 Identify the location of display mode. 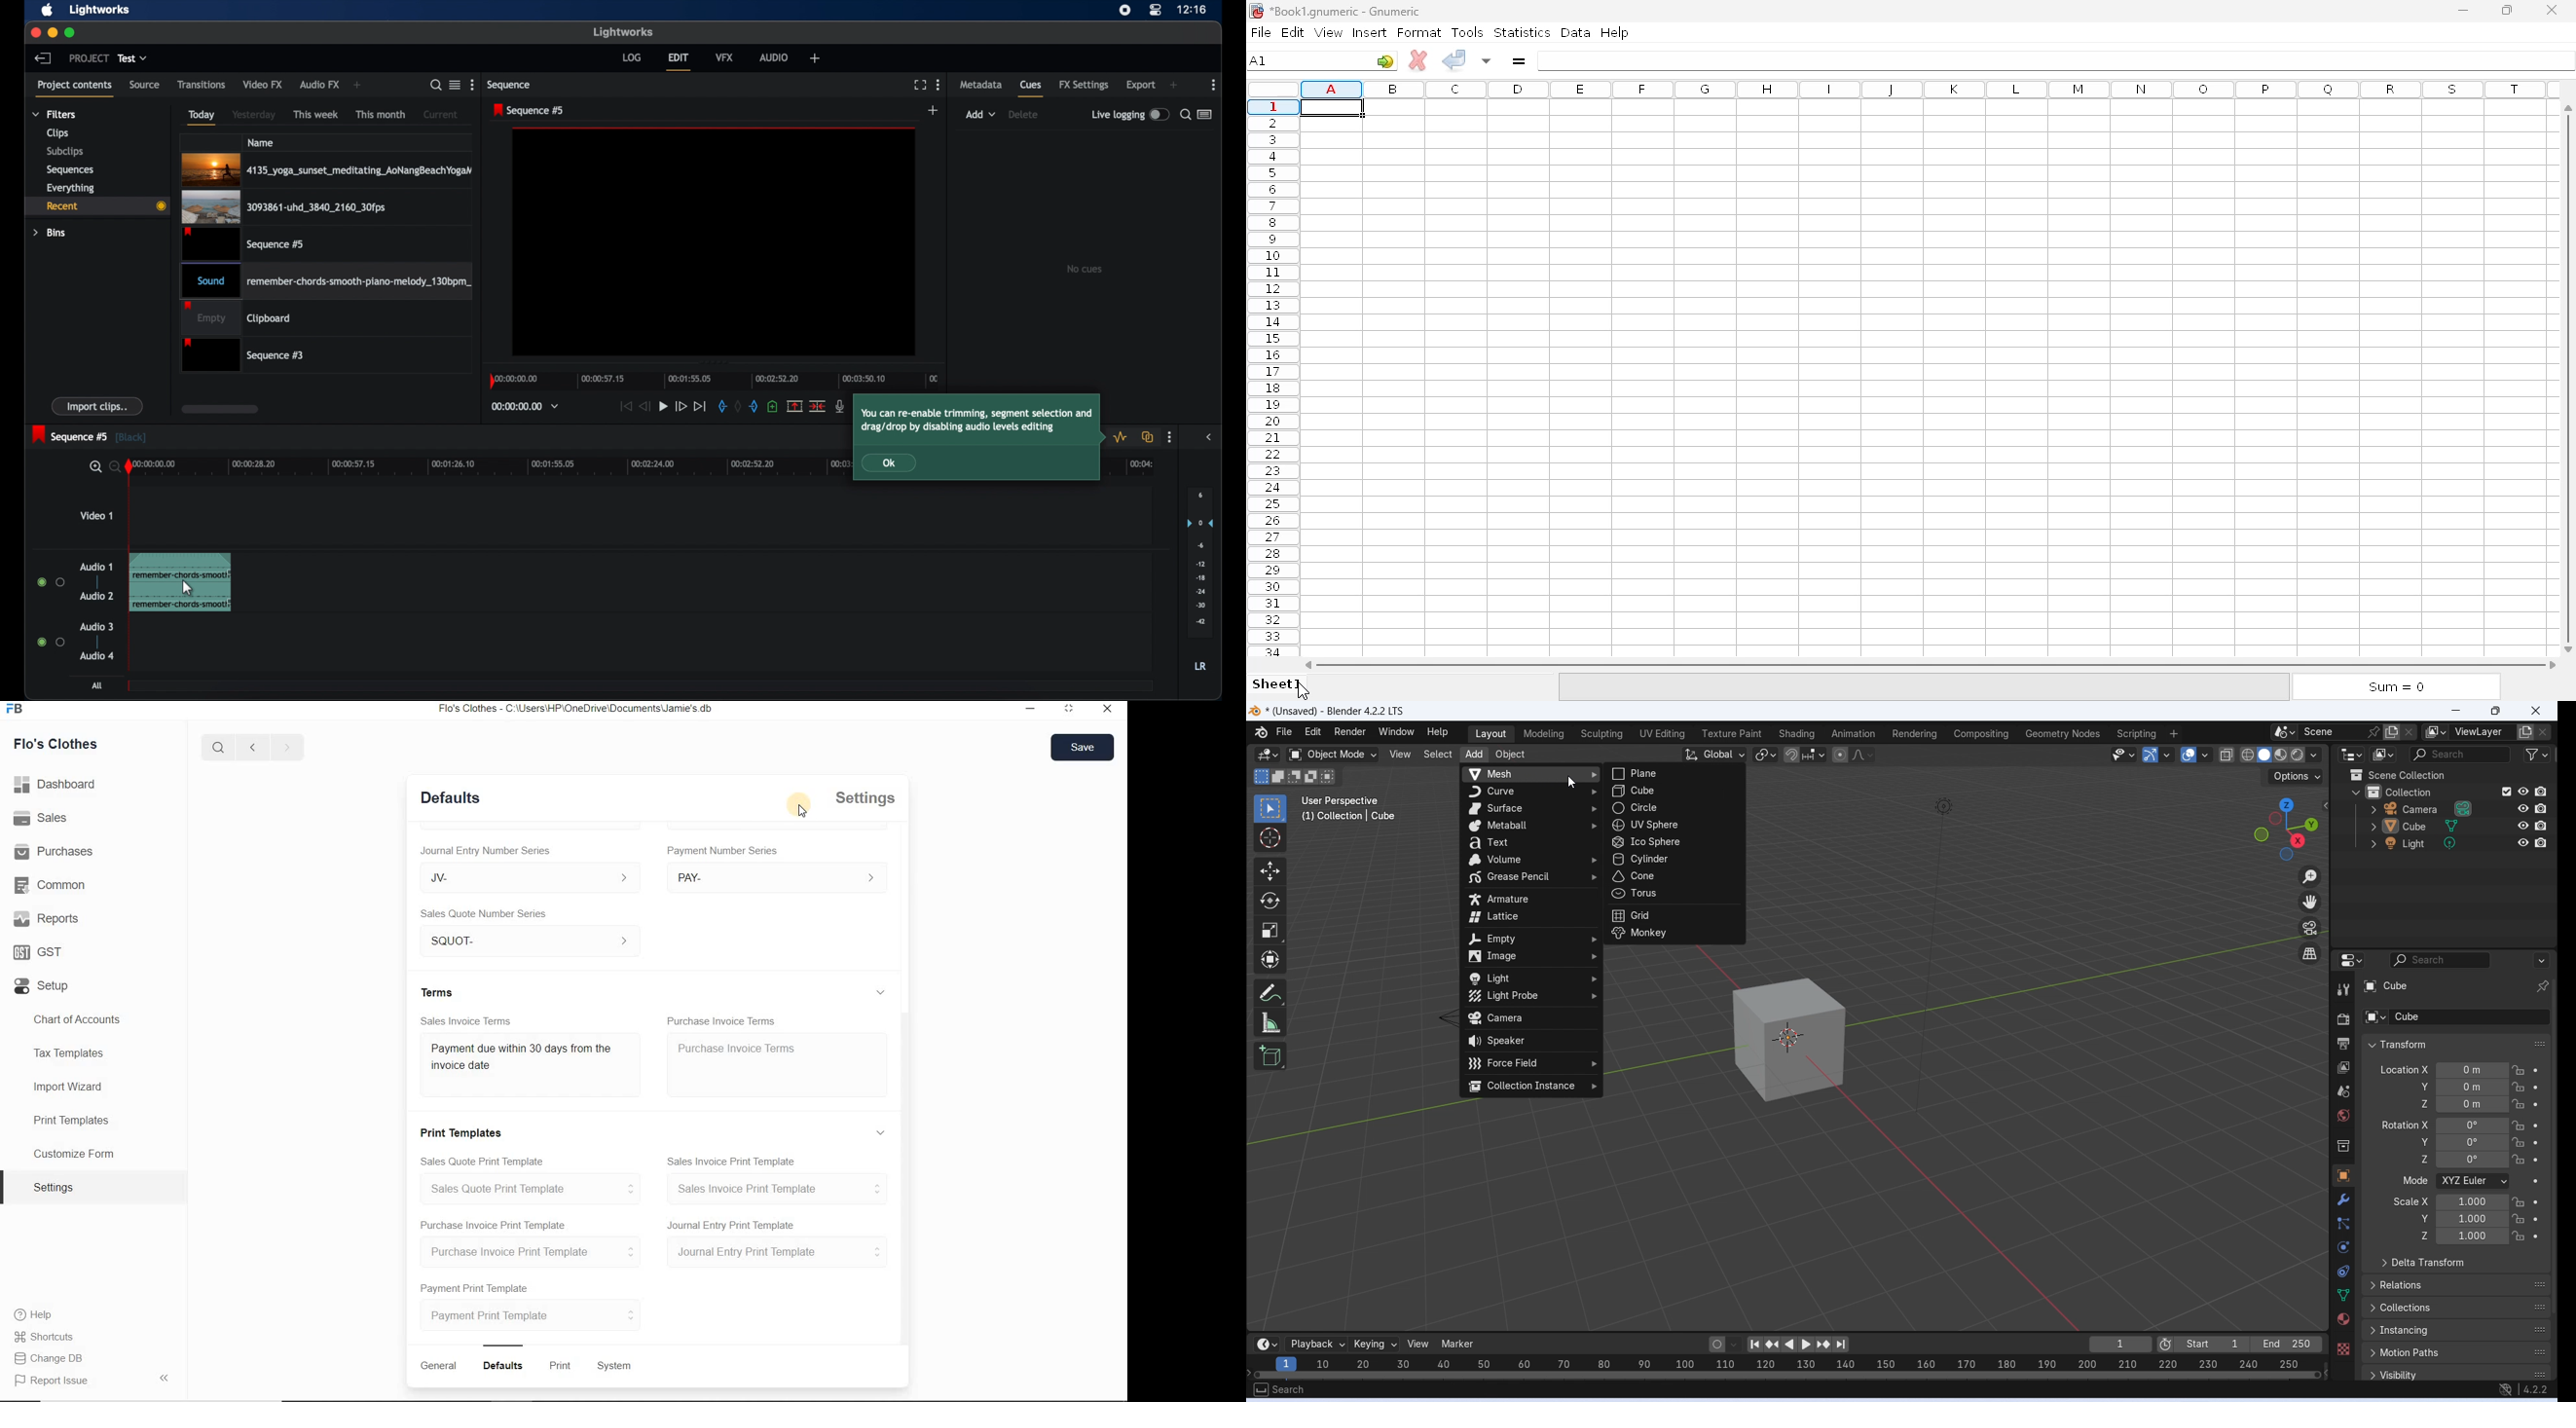
(2384, 754).